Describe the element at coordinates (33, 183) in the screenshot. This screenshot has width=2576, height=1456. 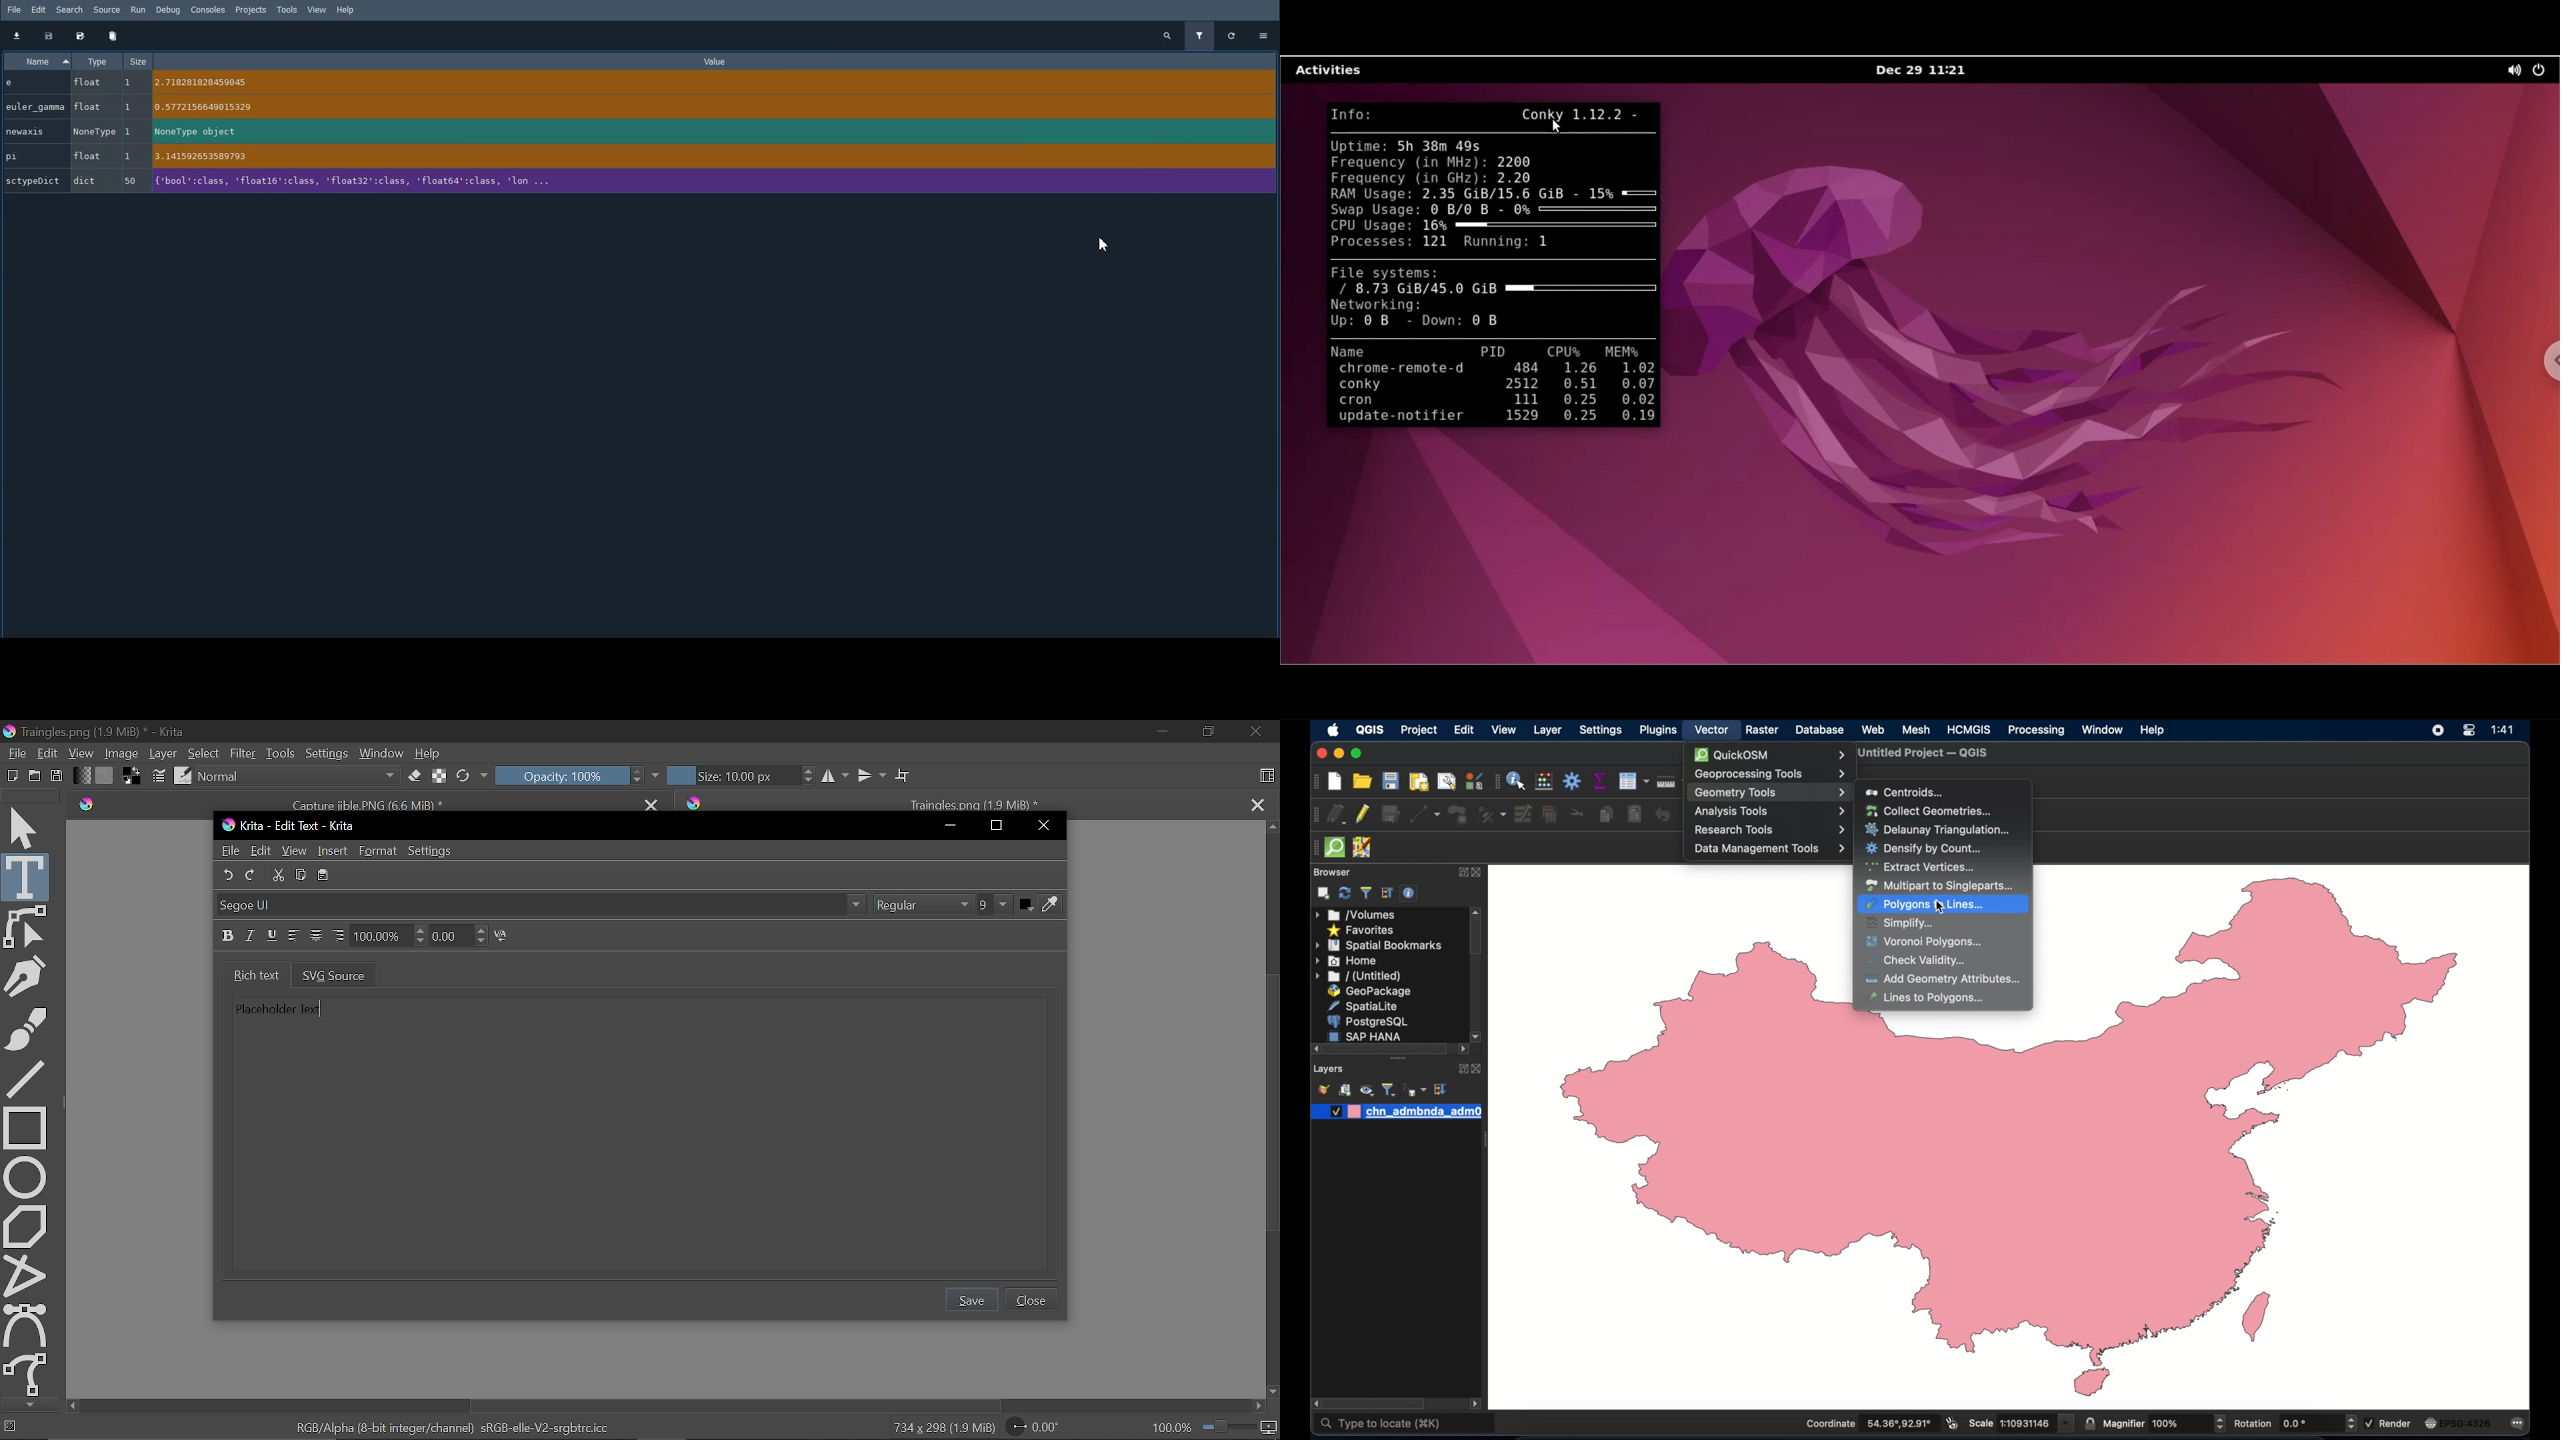
I see `sctypredict` at that location.